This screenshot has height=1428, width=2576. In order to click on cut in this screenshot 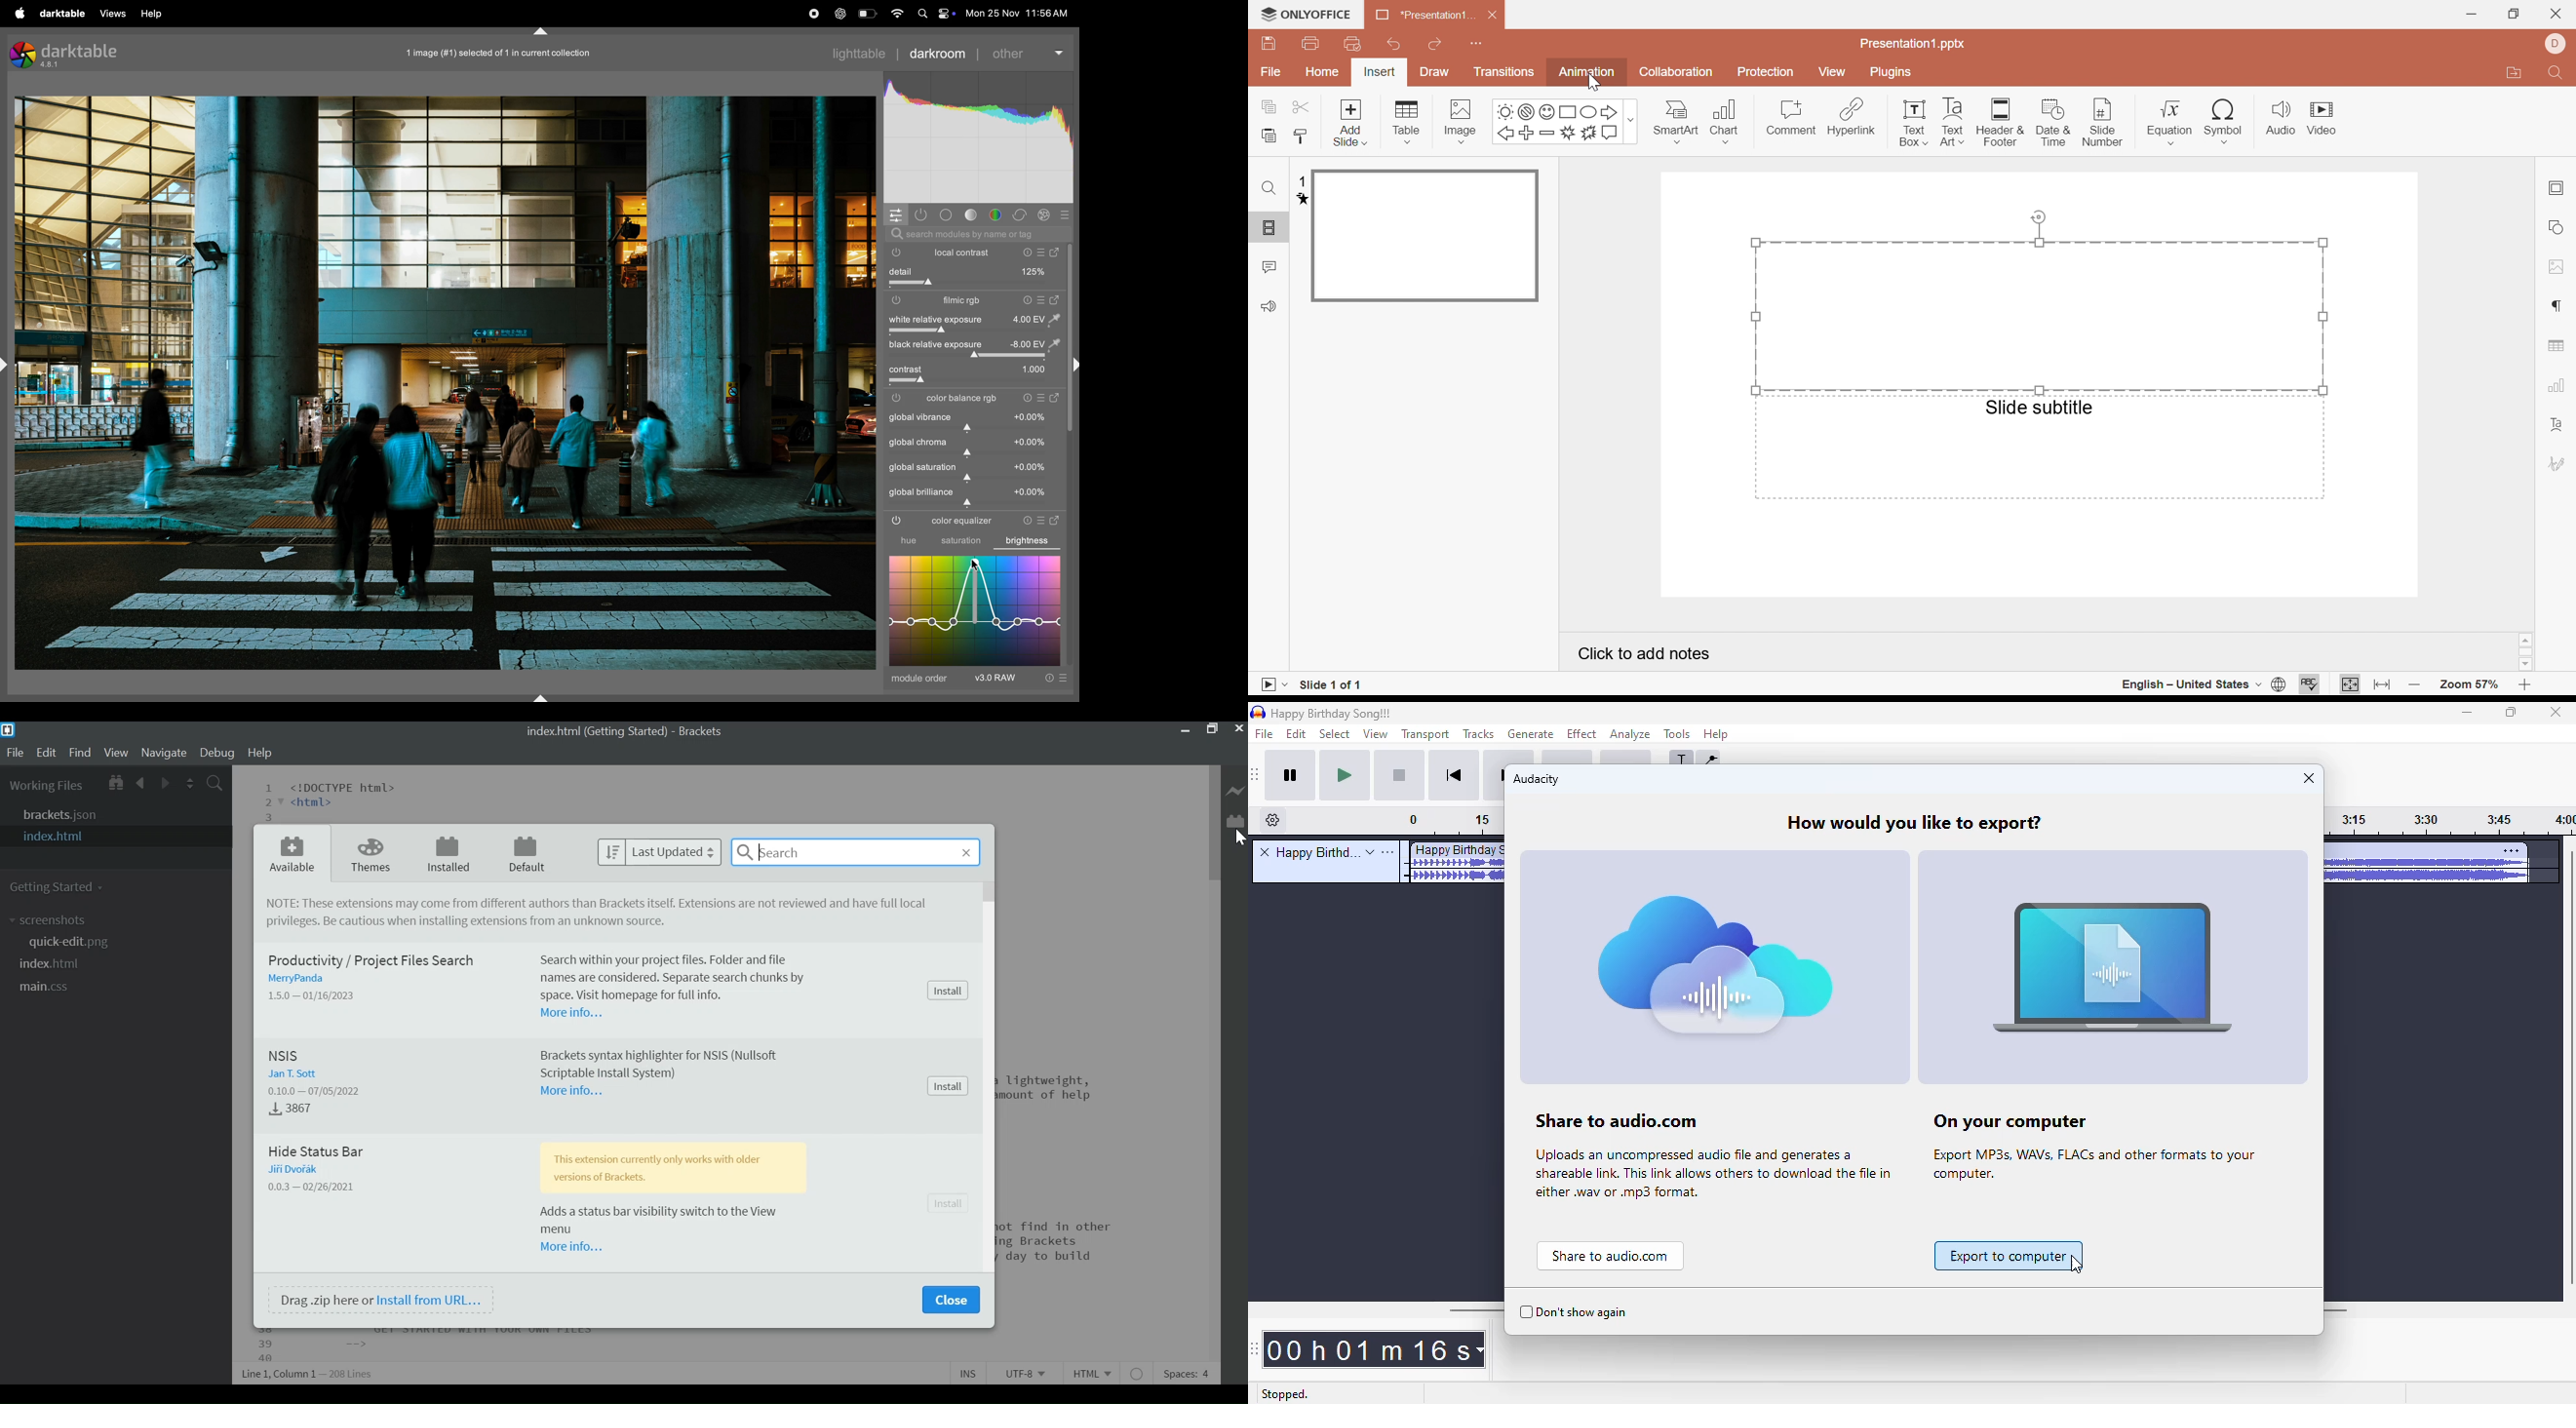, I will do `click(1302, 107)`.